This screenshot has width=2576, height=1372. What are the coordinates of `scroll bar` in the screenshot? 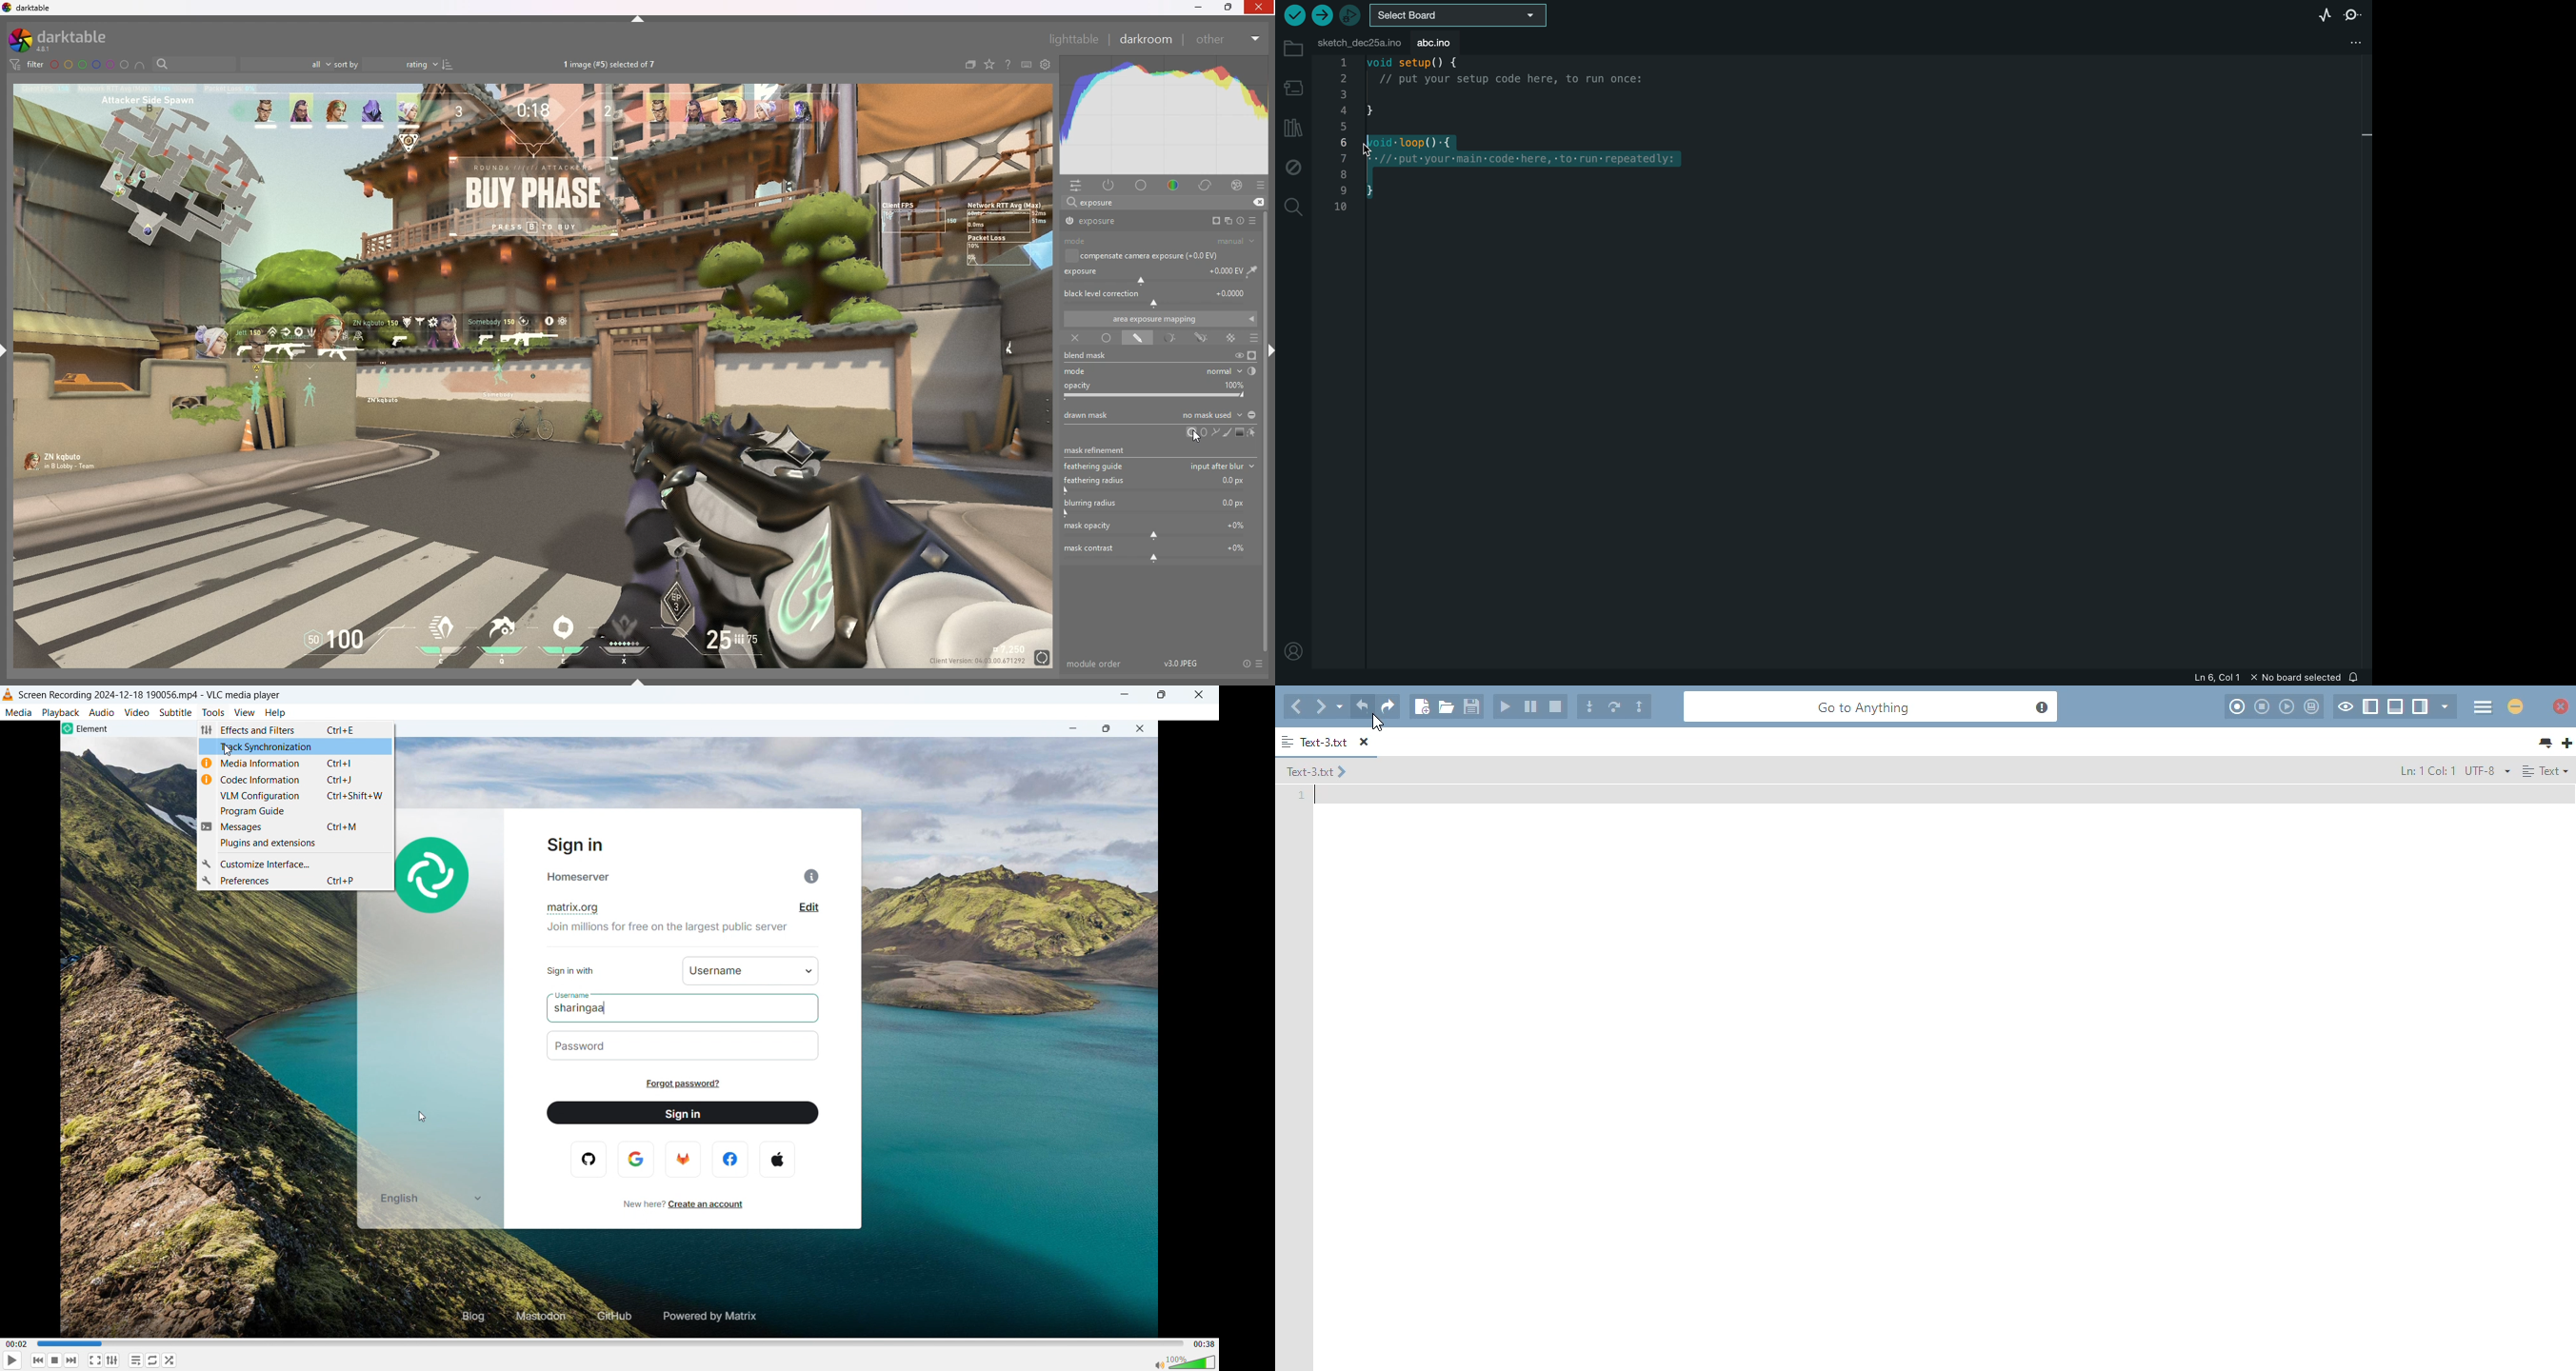 It's located at (1270, 430).